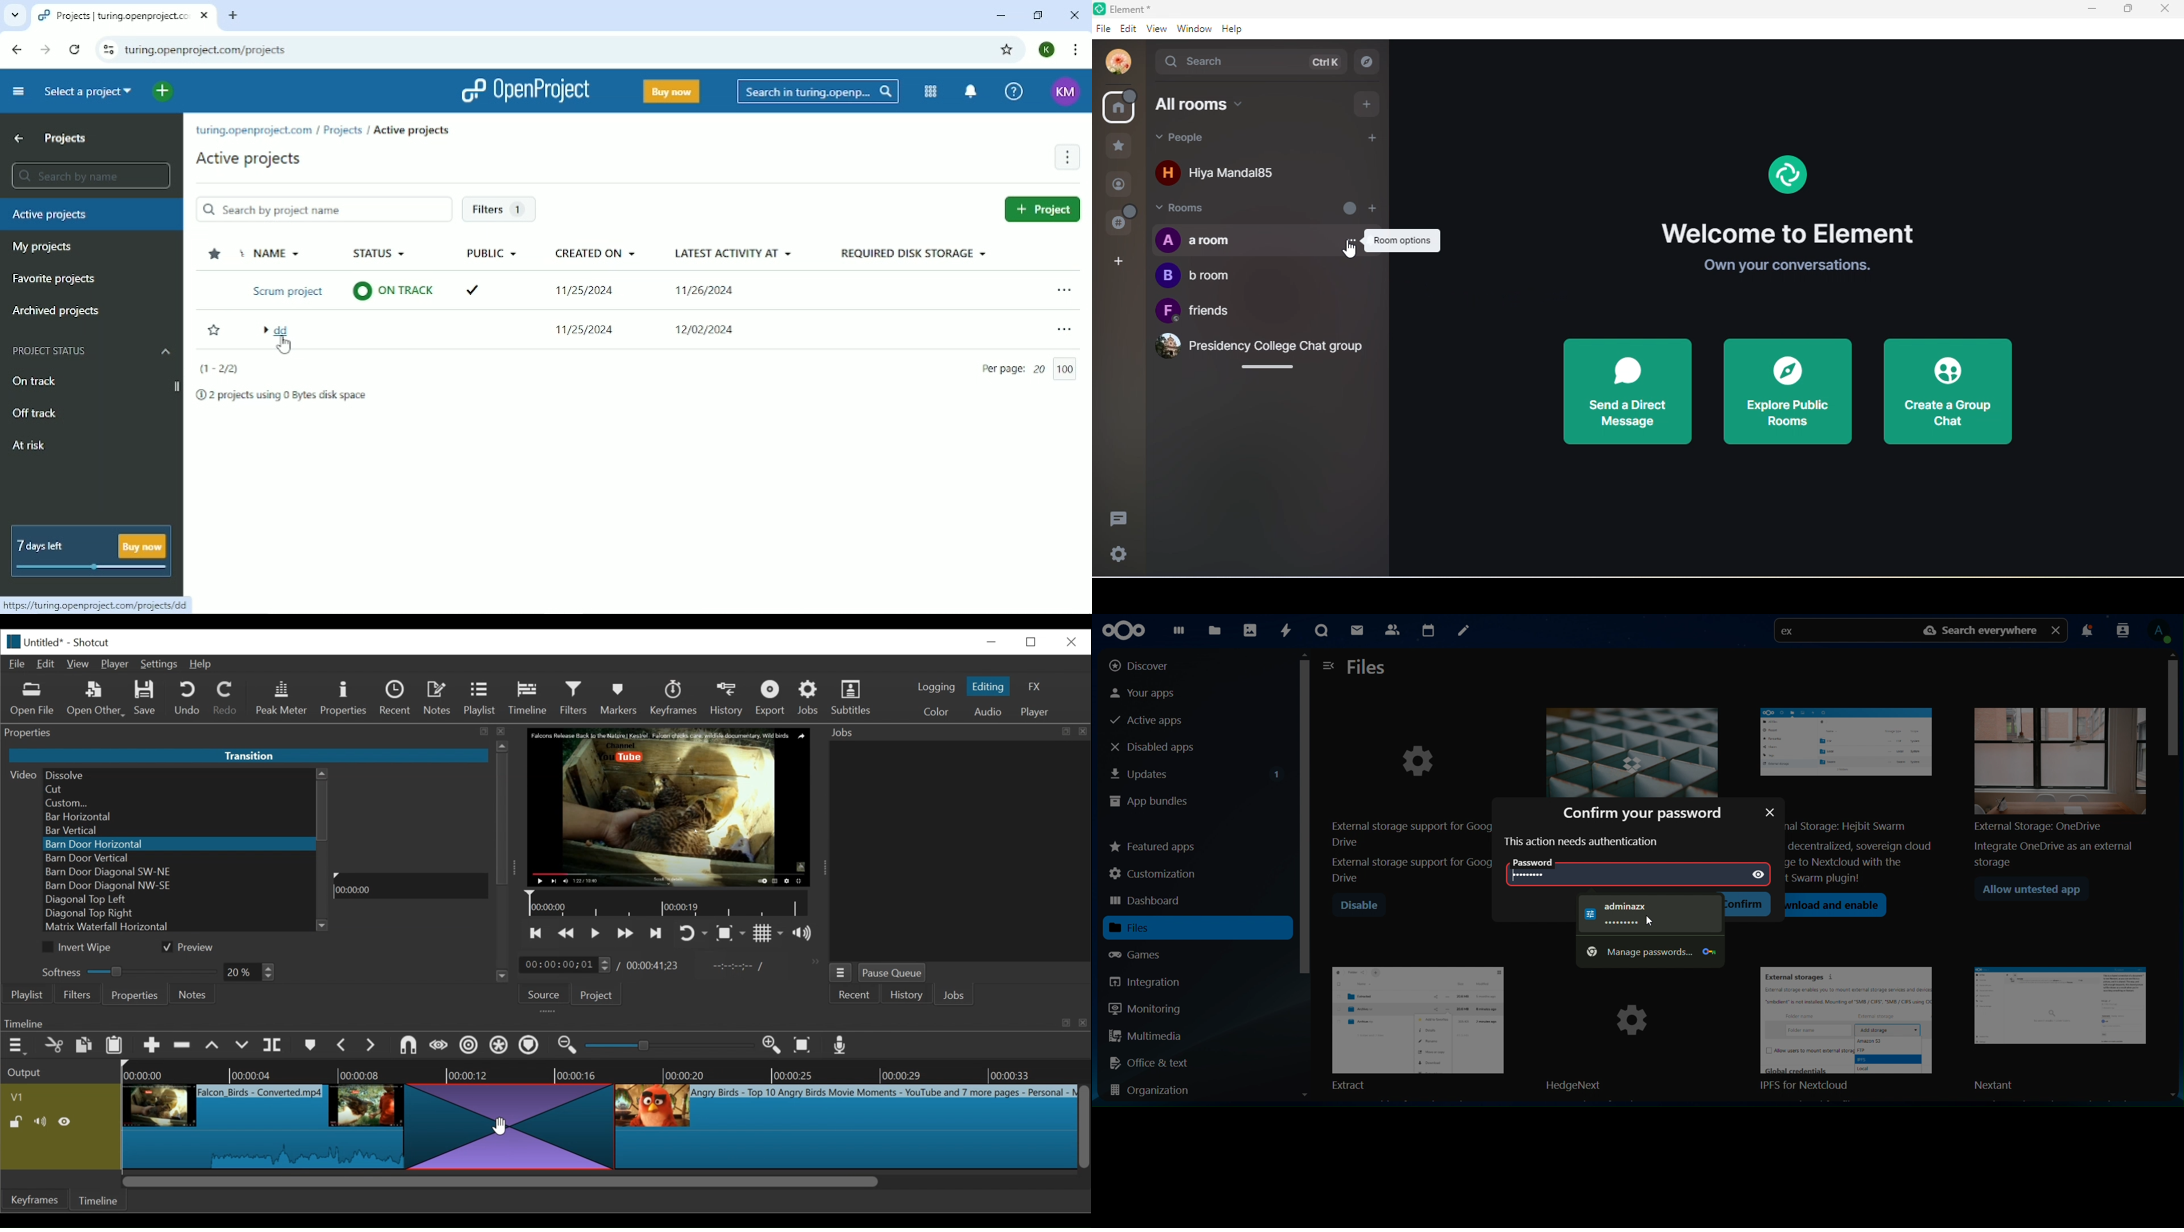  Describe the element at coordinates (1163, 747) in the screenshot. I see `disabled apps` at that location.